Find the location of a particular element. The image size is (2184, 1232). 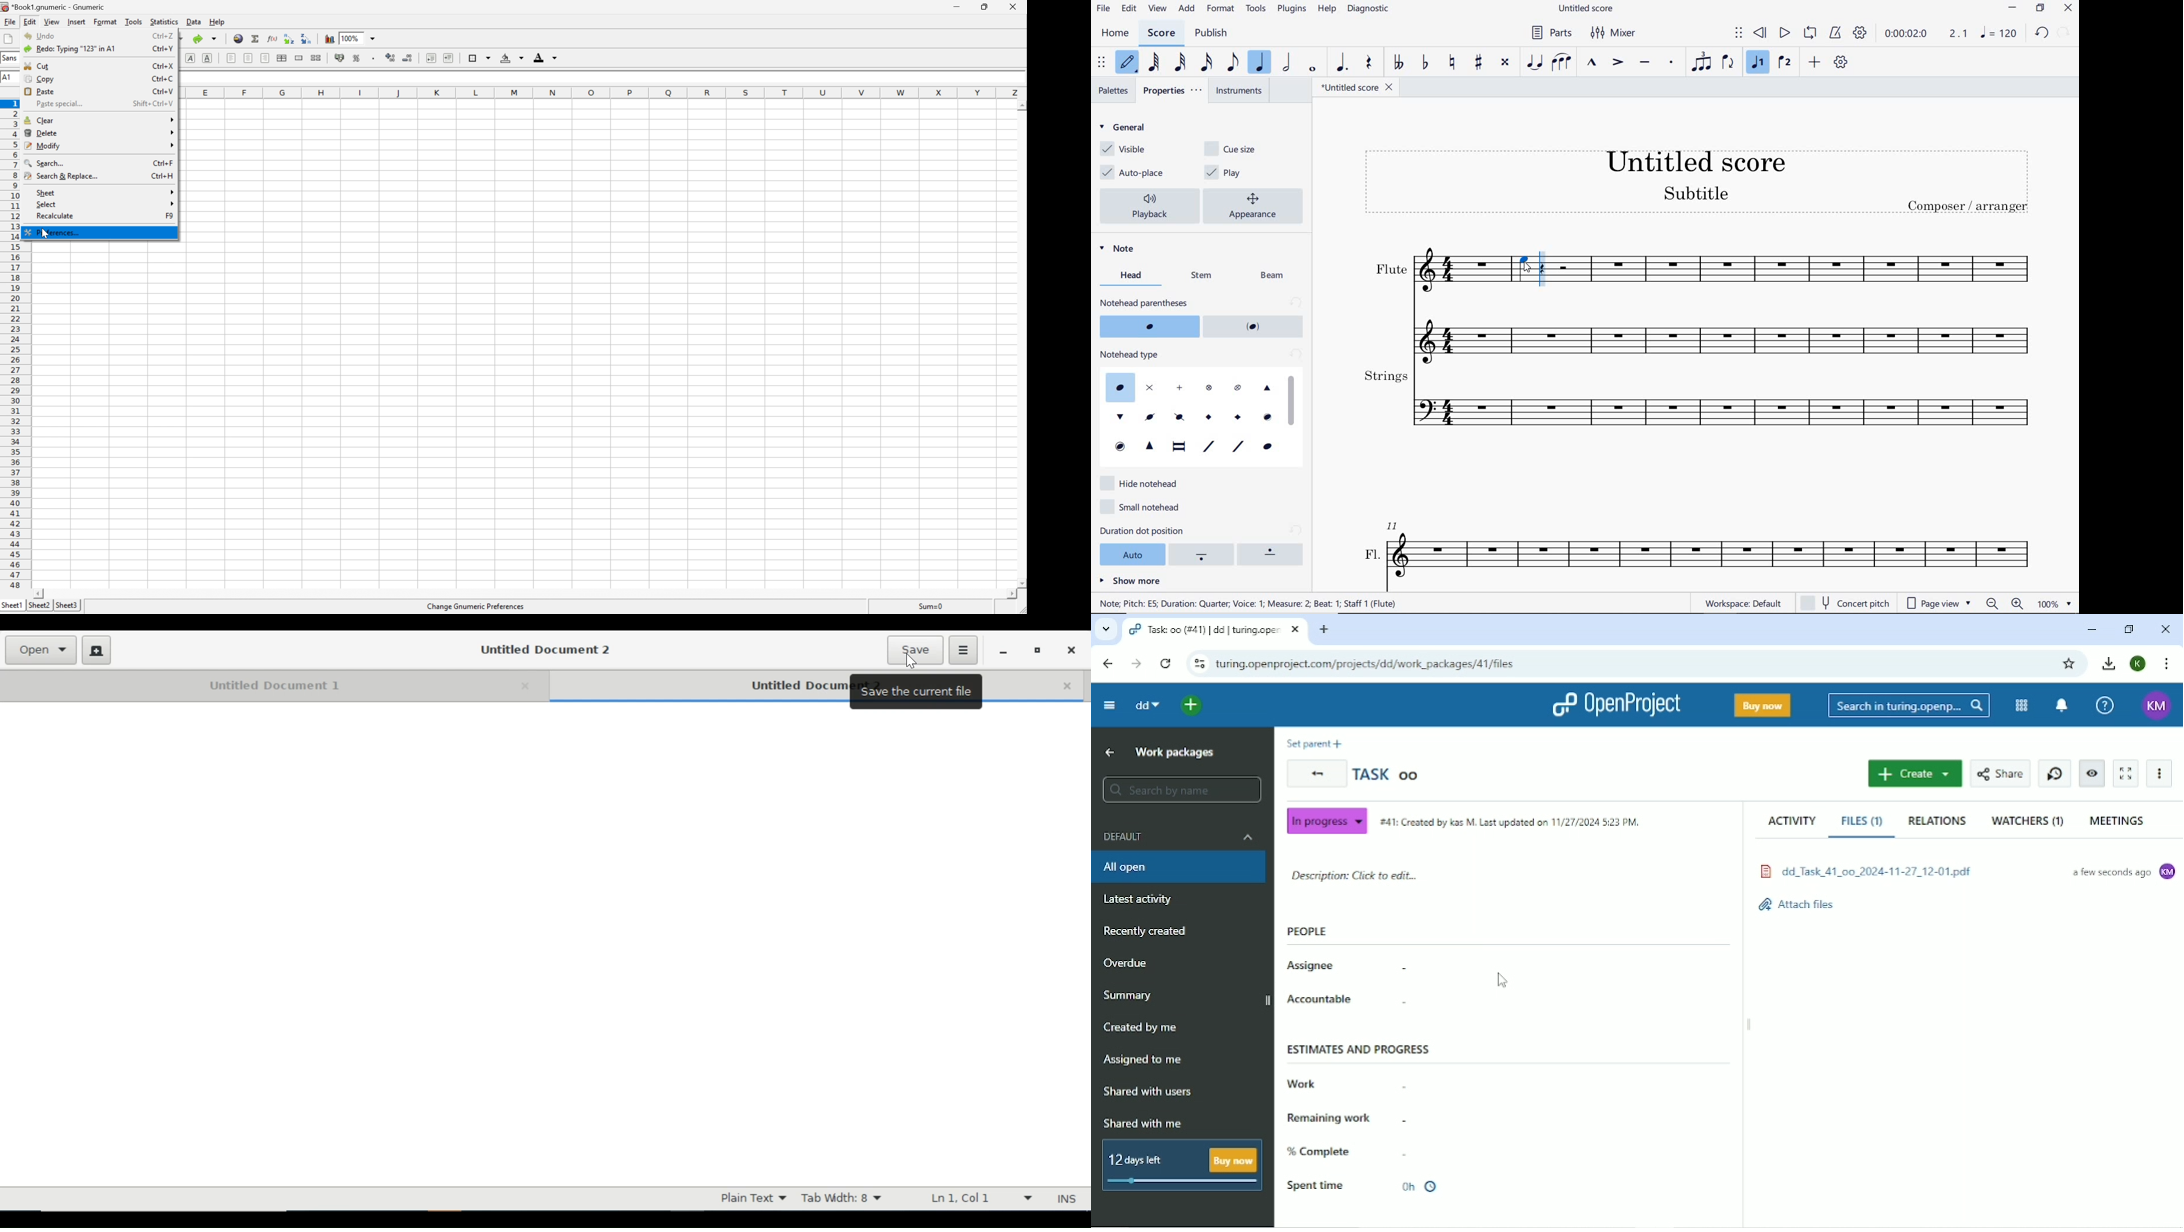

split merged ranges of cells is located at coordinates (317, 58).